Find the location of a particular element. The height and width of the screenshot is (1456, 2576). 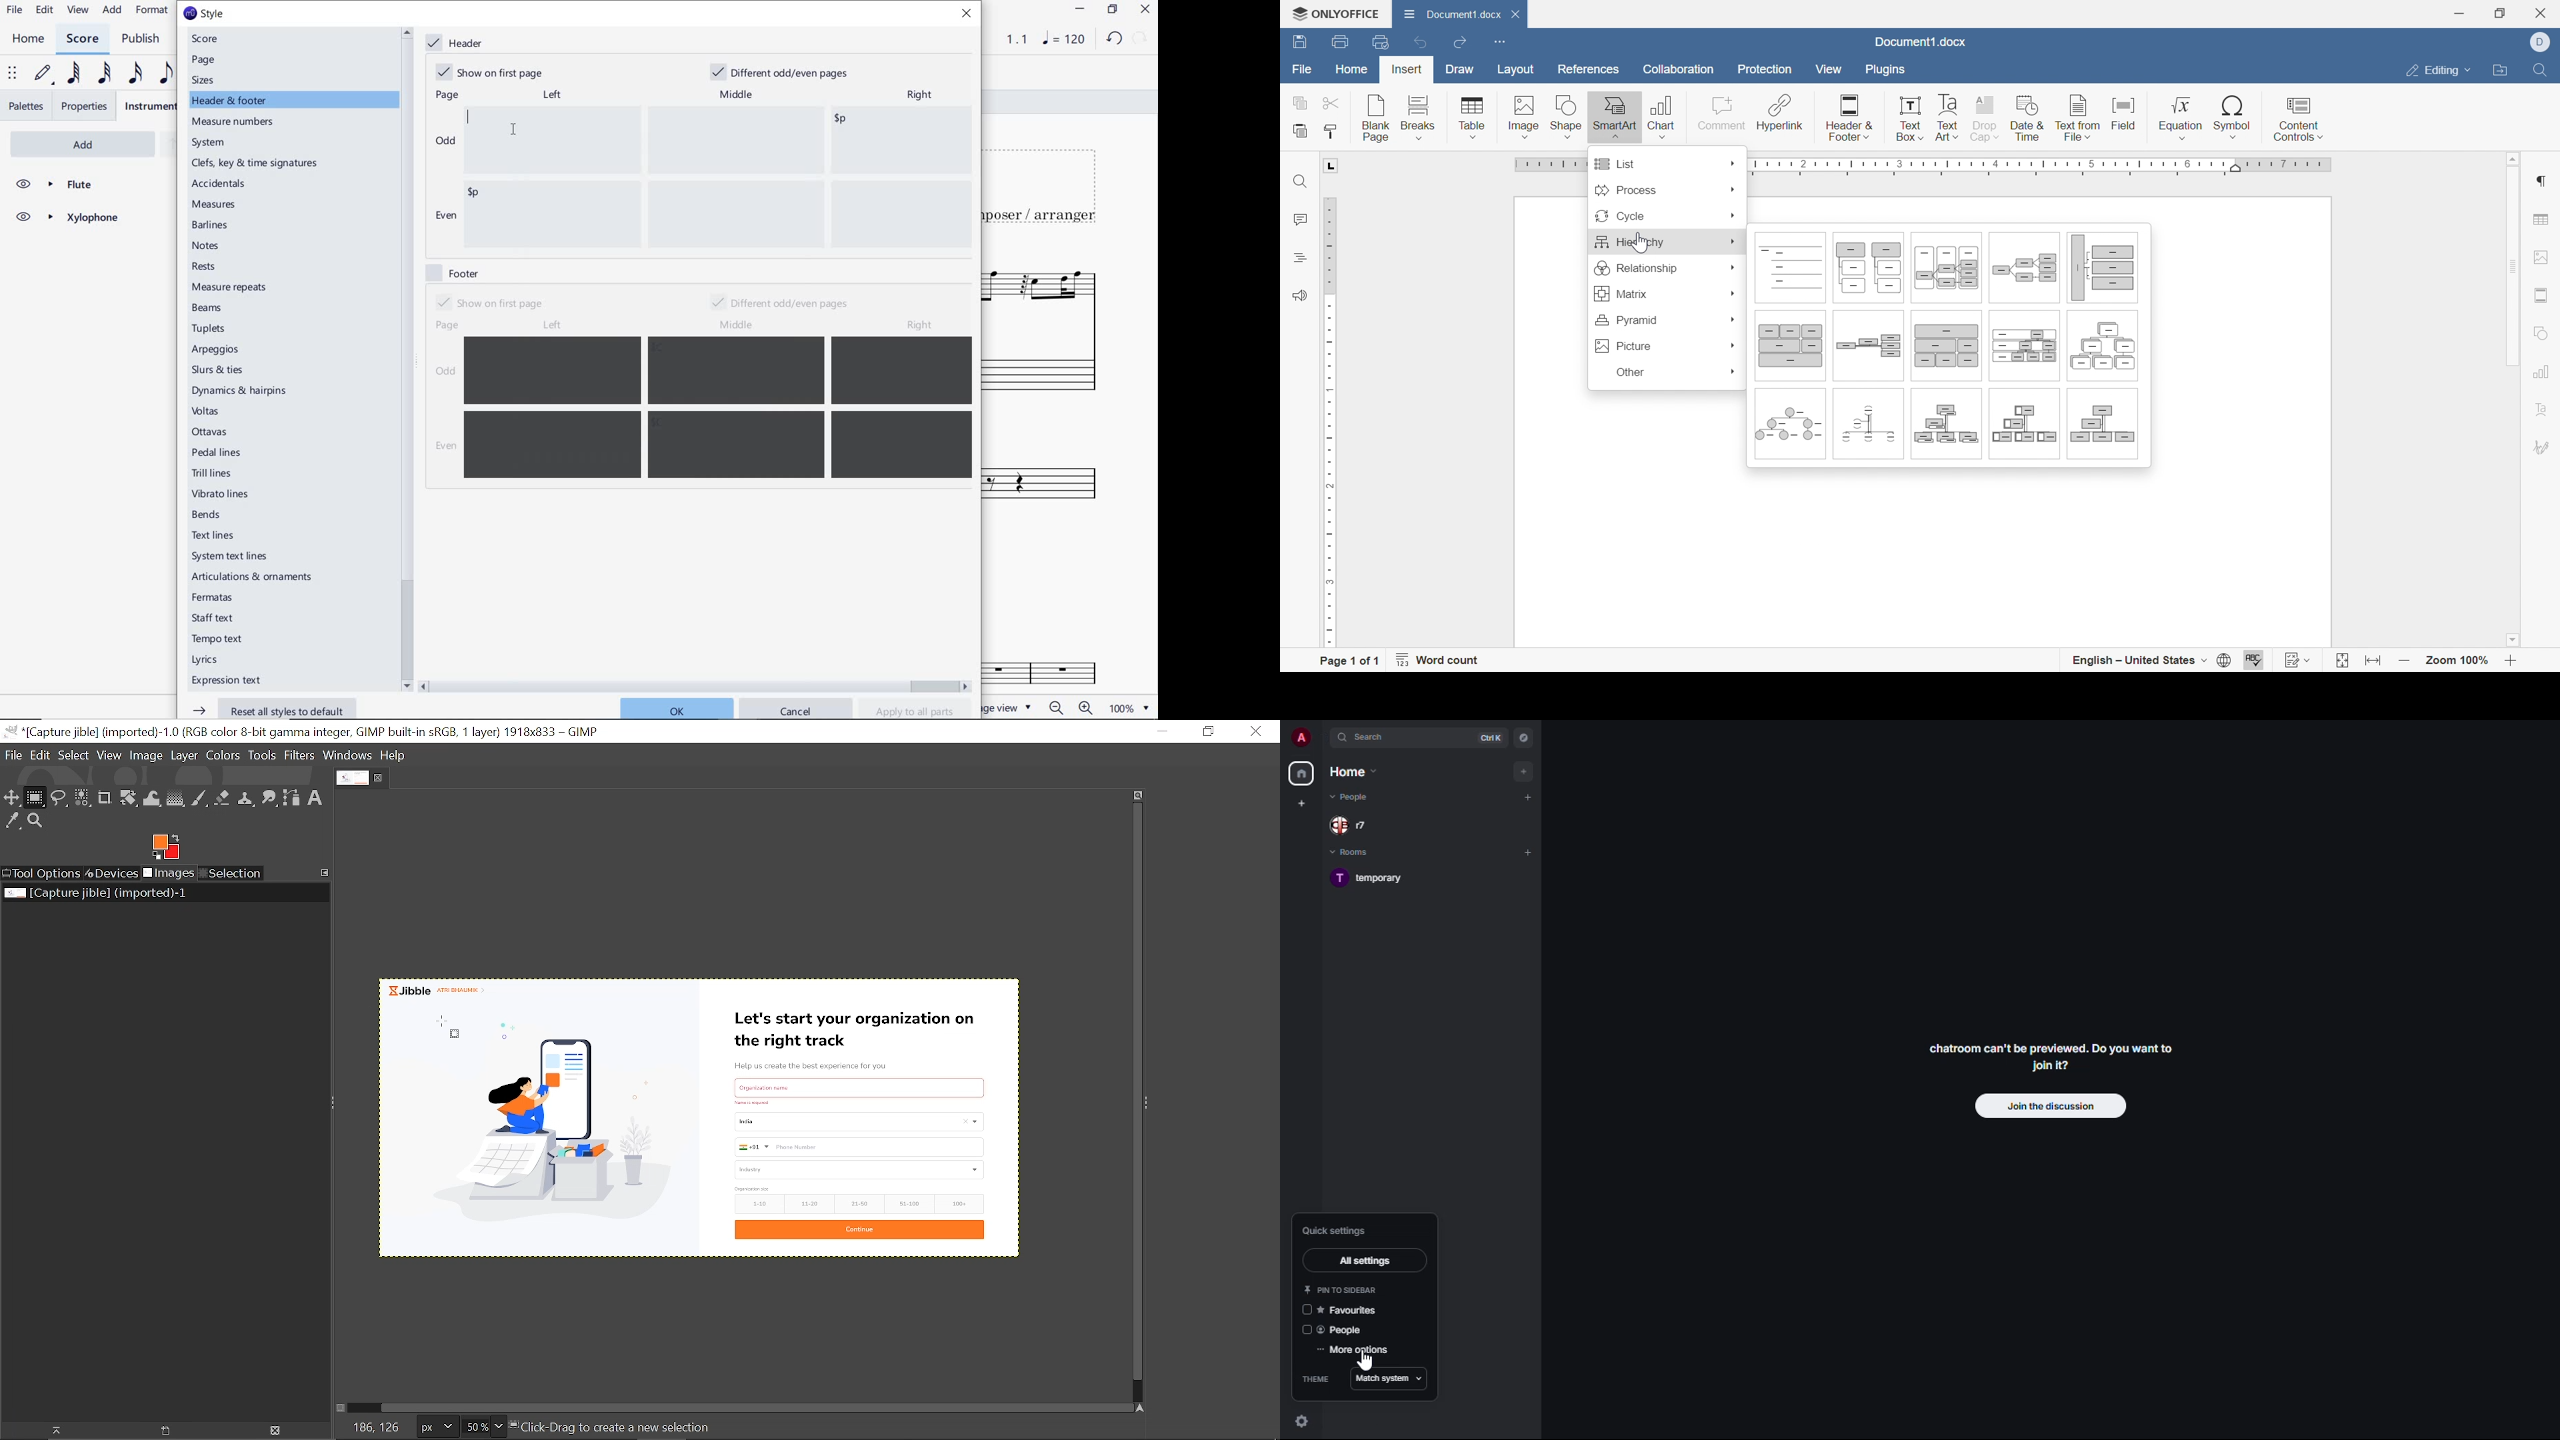

Find is located at coordinates (1298, 182).